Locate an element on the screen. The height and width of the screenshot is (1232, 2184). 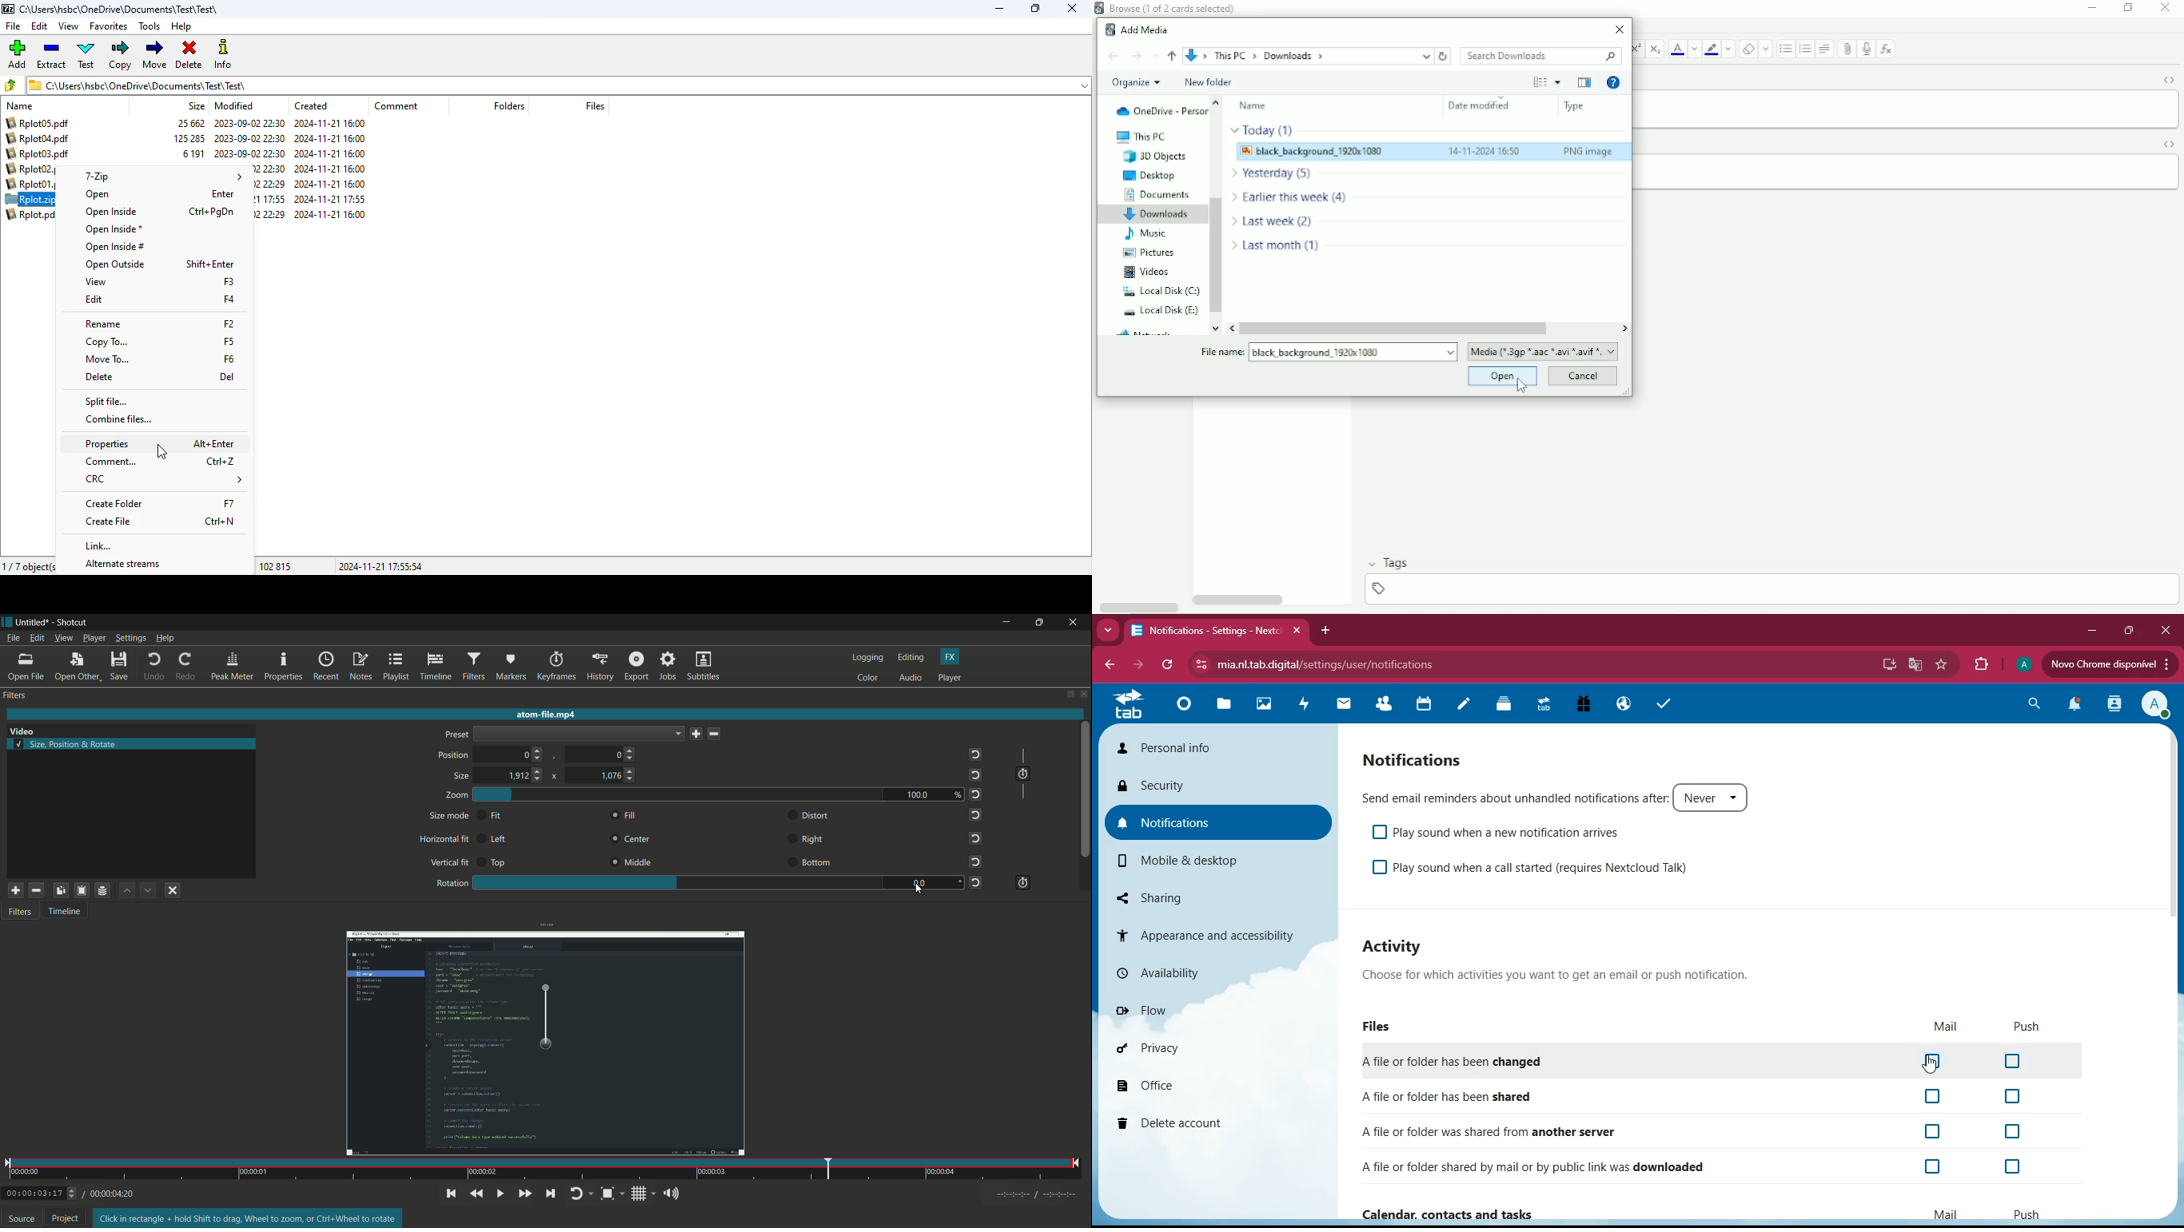
Get Help is located at coordinates (1615, 82).